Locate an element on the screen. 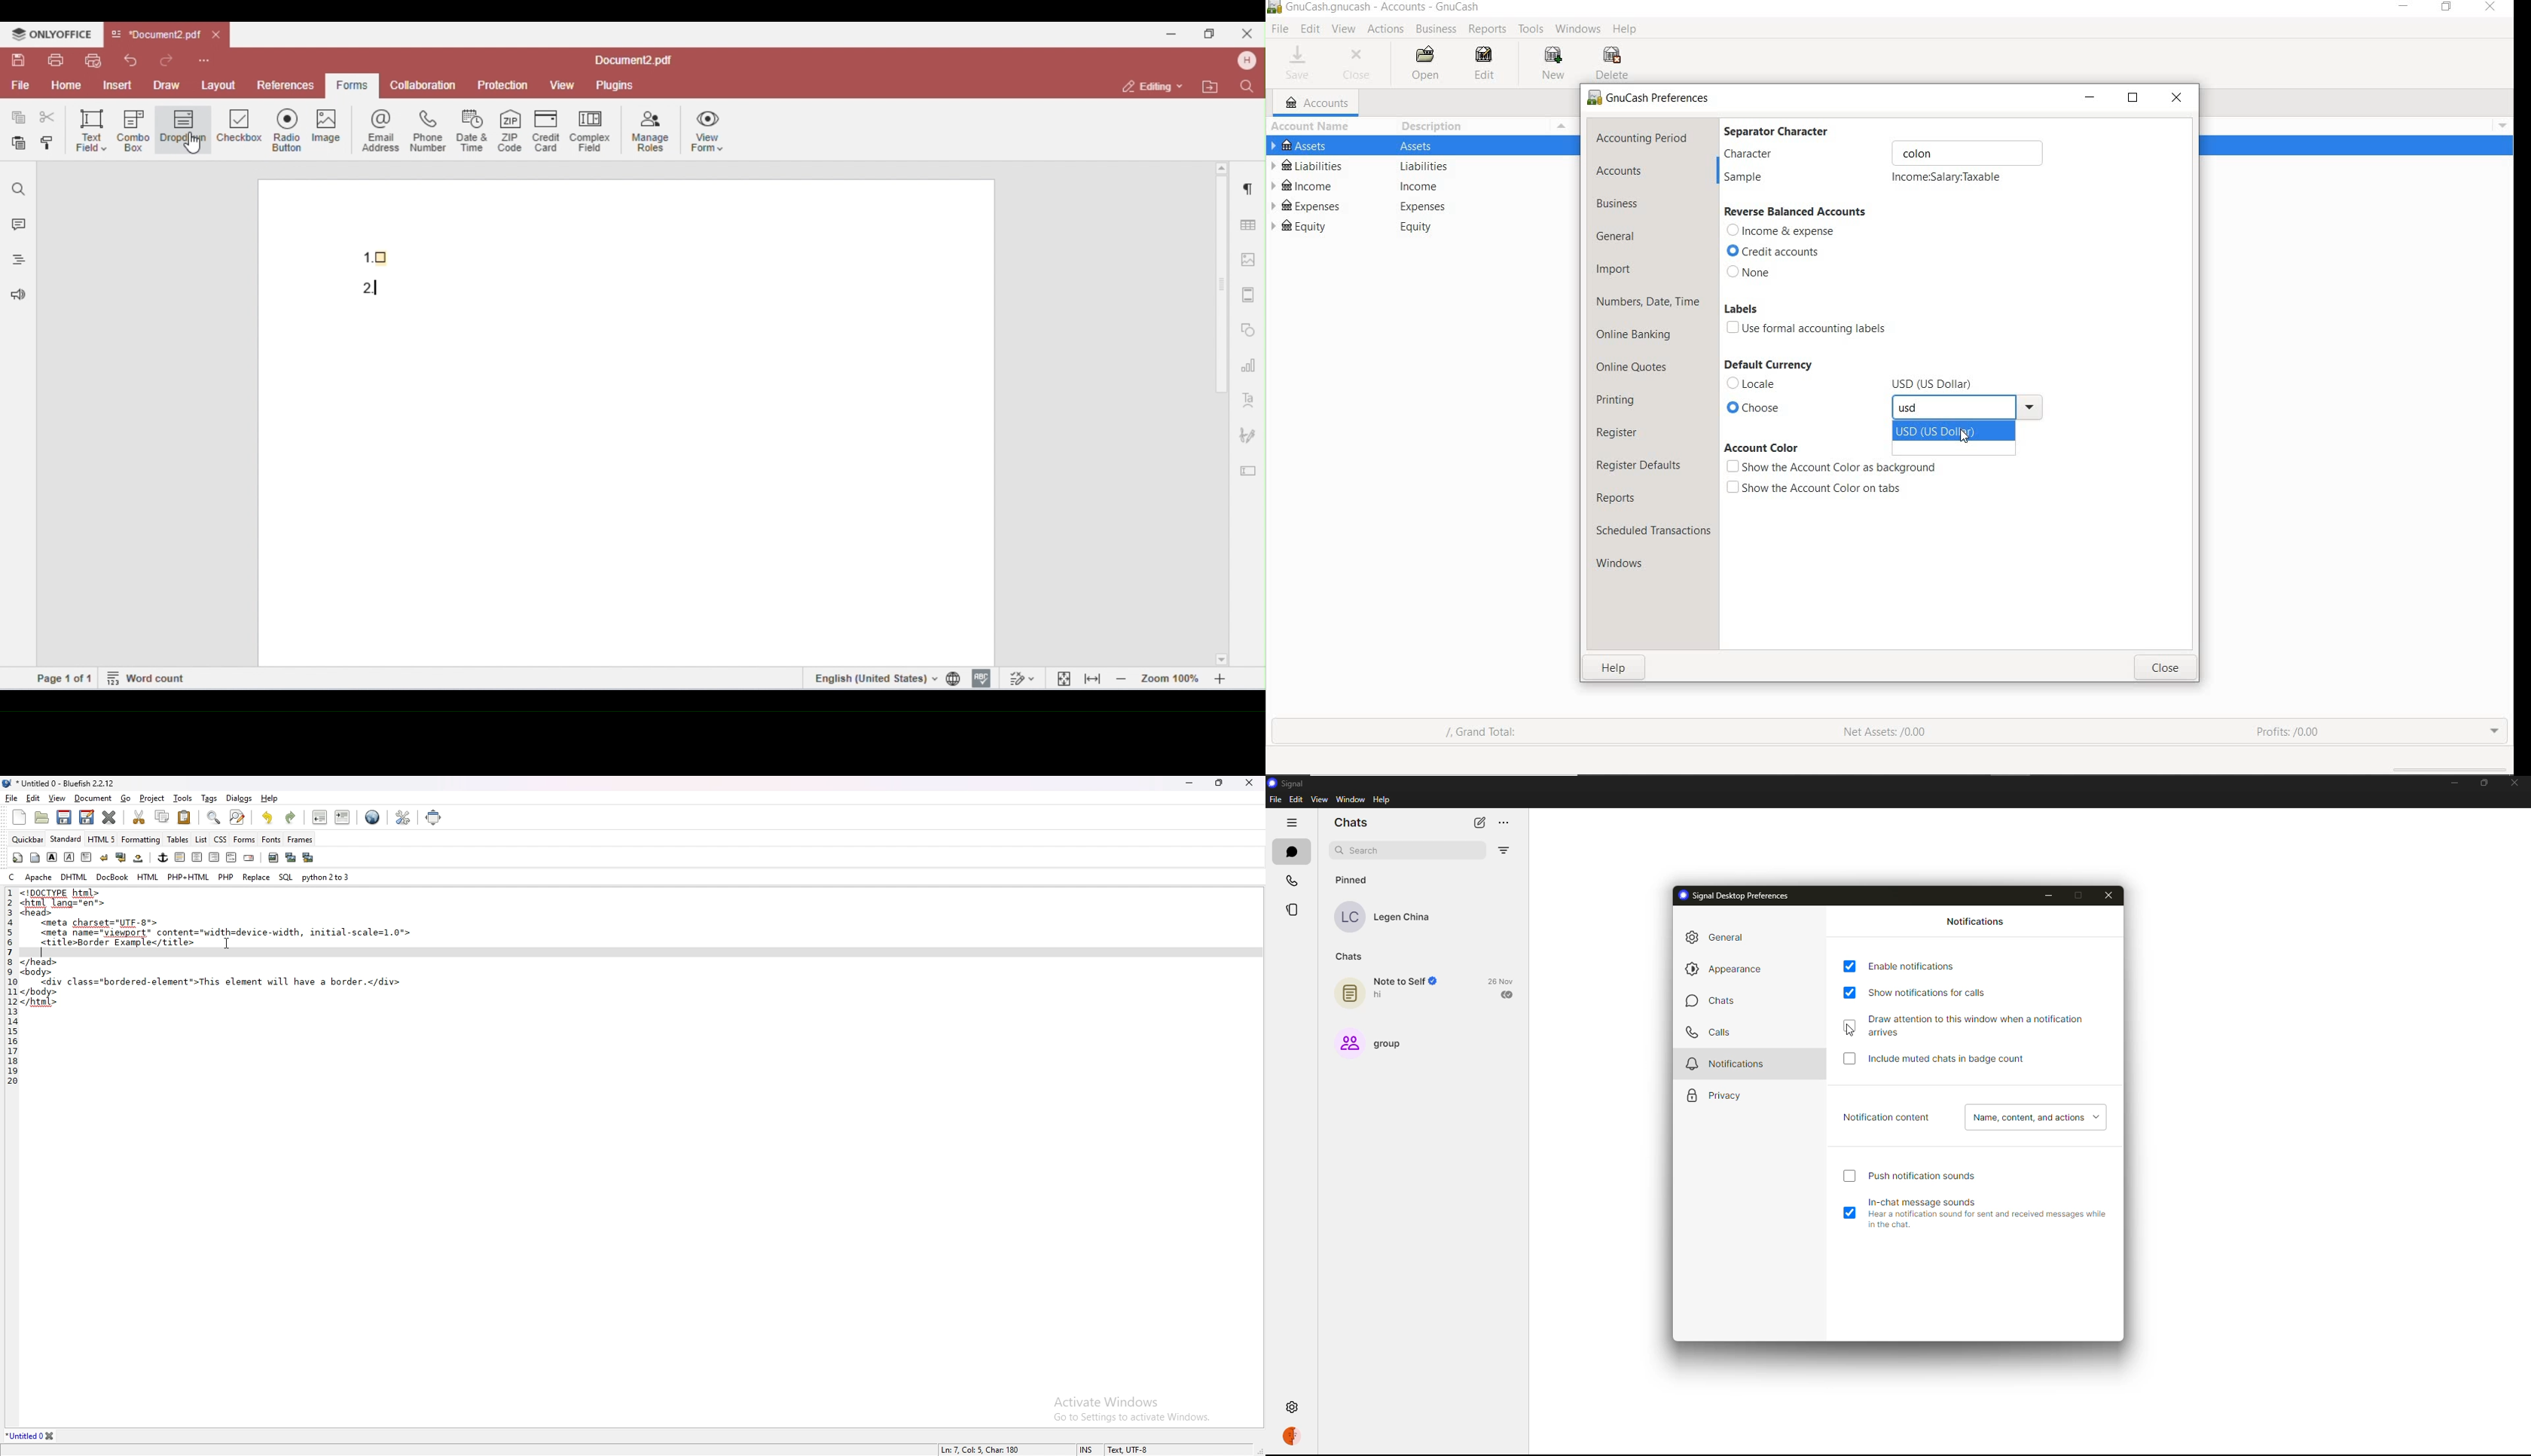 This screenshot has width=2548, height=1456. USD (US Dollar) is located at coordinates (1949, 430).